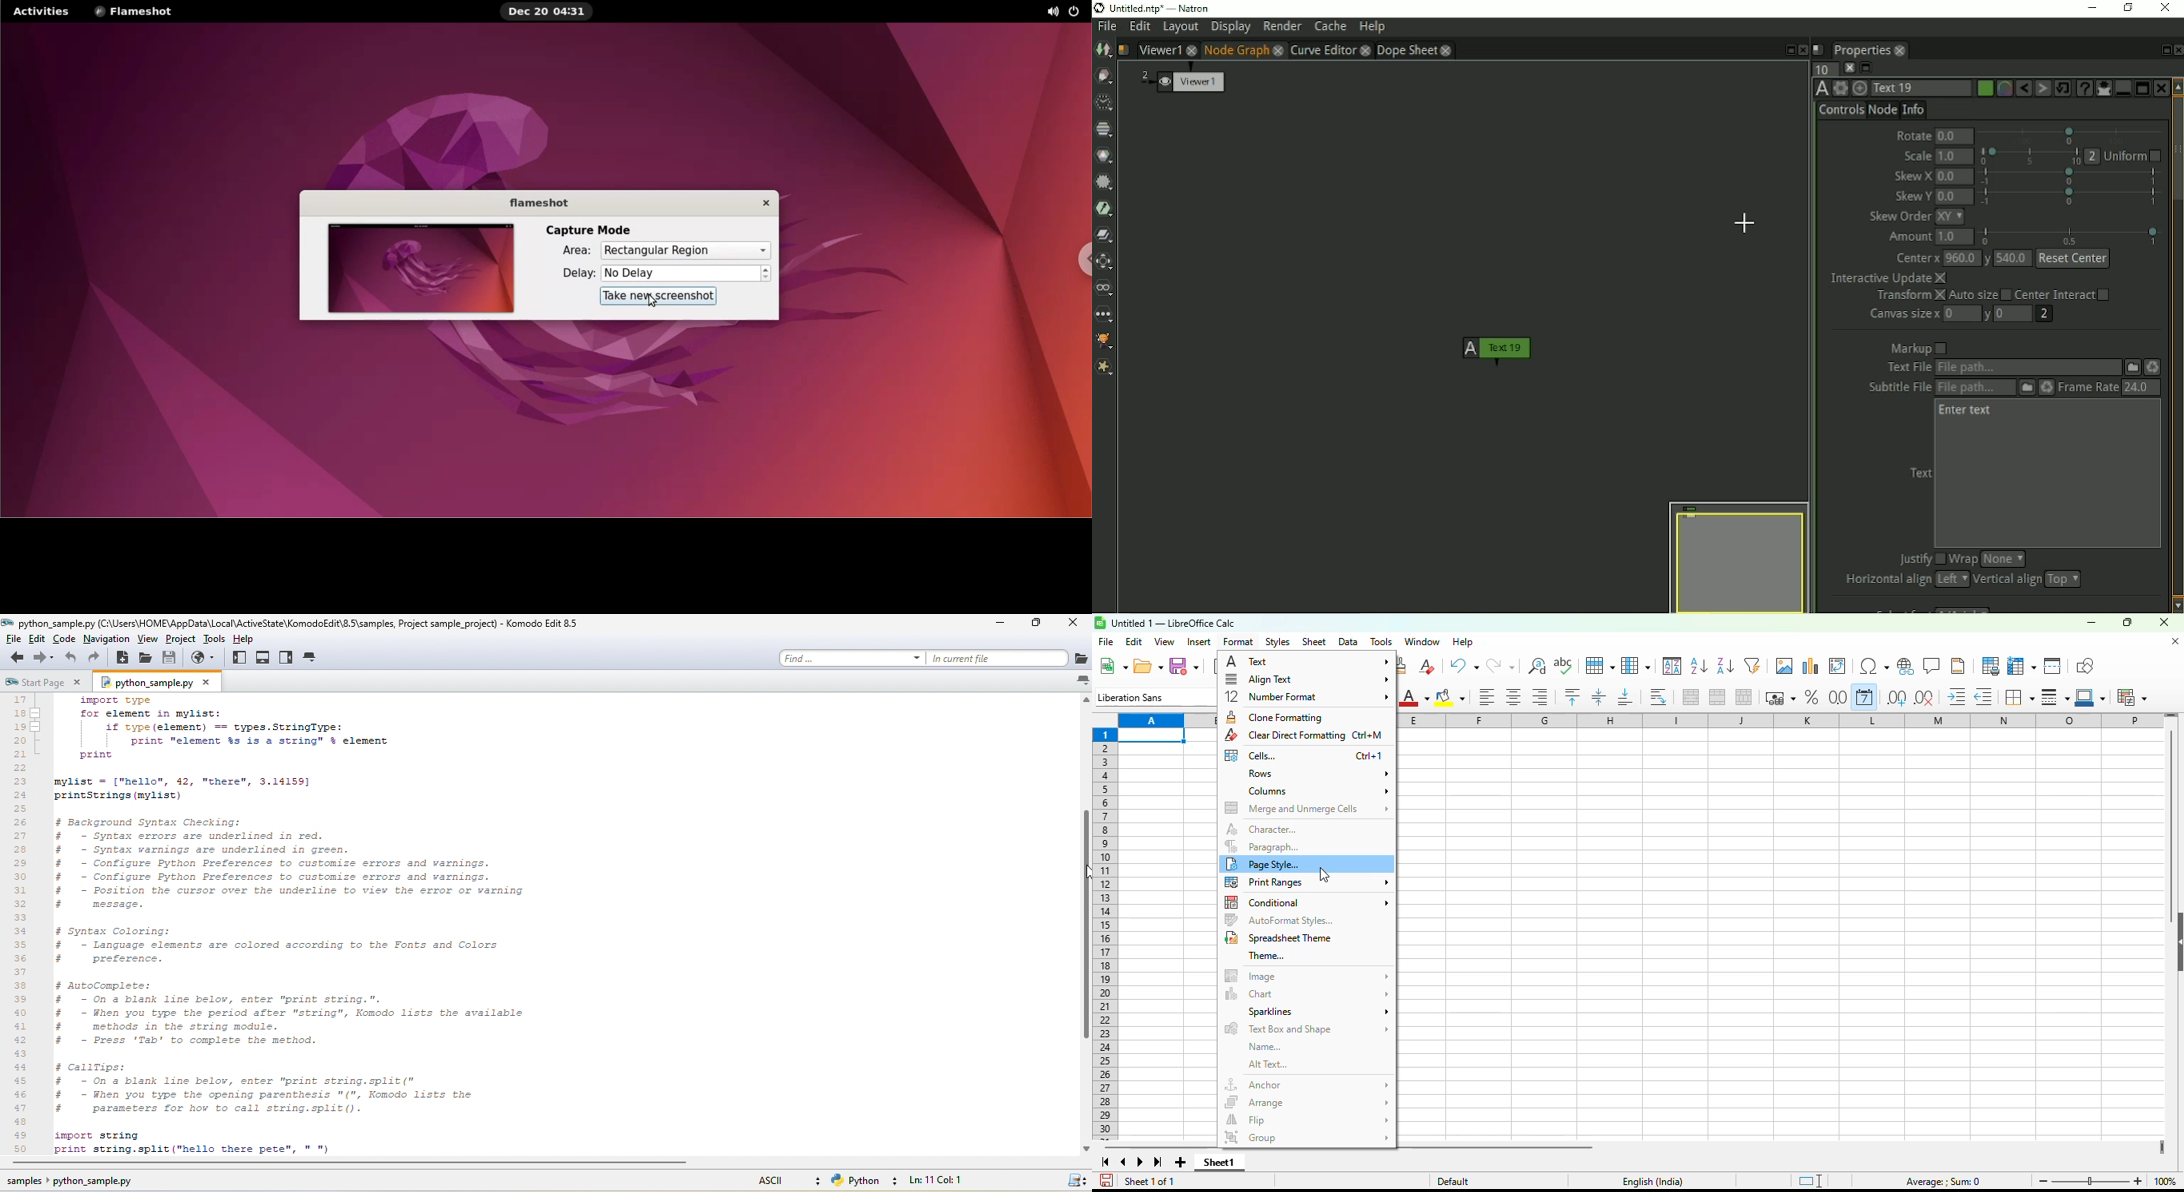 The width and height of the screenshot is (2184, 1204). What do you see at coordinates (2091, 622) in the screenshot?
I see `minimize` at bounding box center [2091, 622].